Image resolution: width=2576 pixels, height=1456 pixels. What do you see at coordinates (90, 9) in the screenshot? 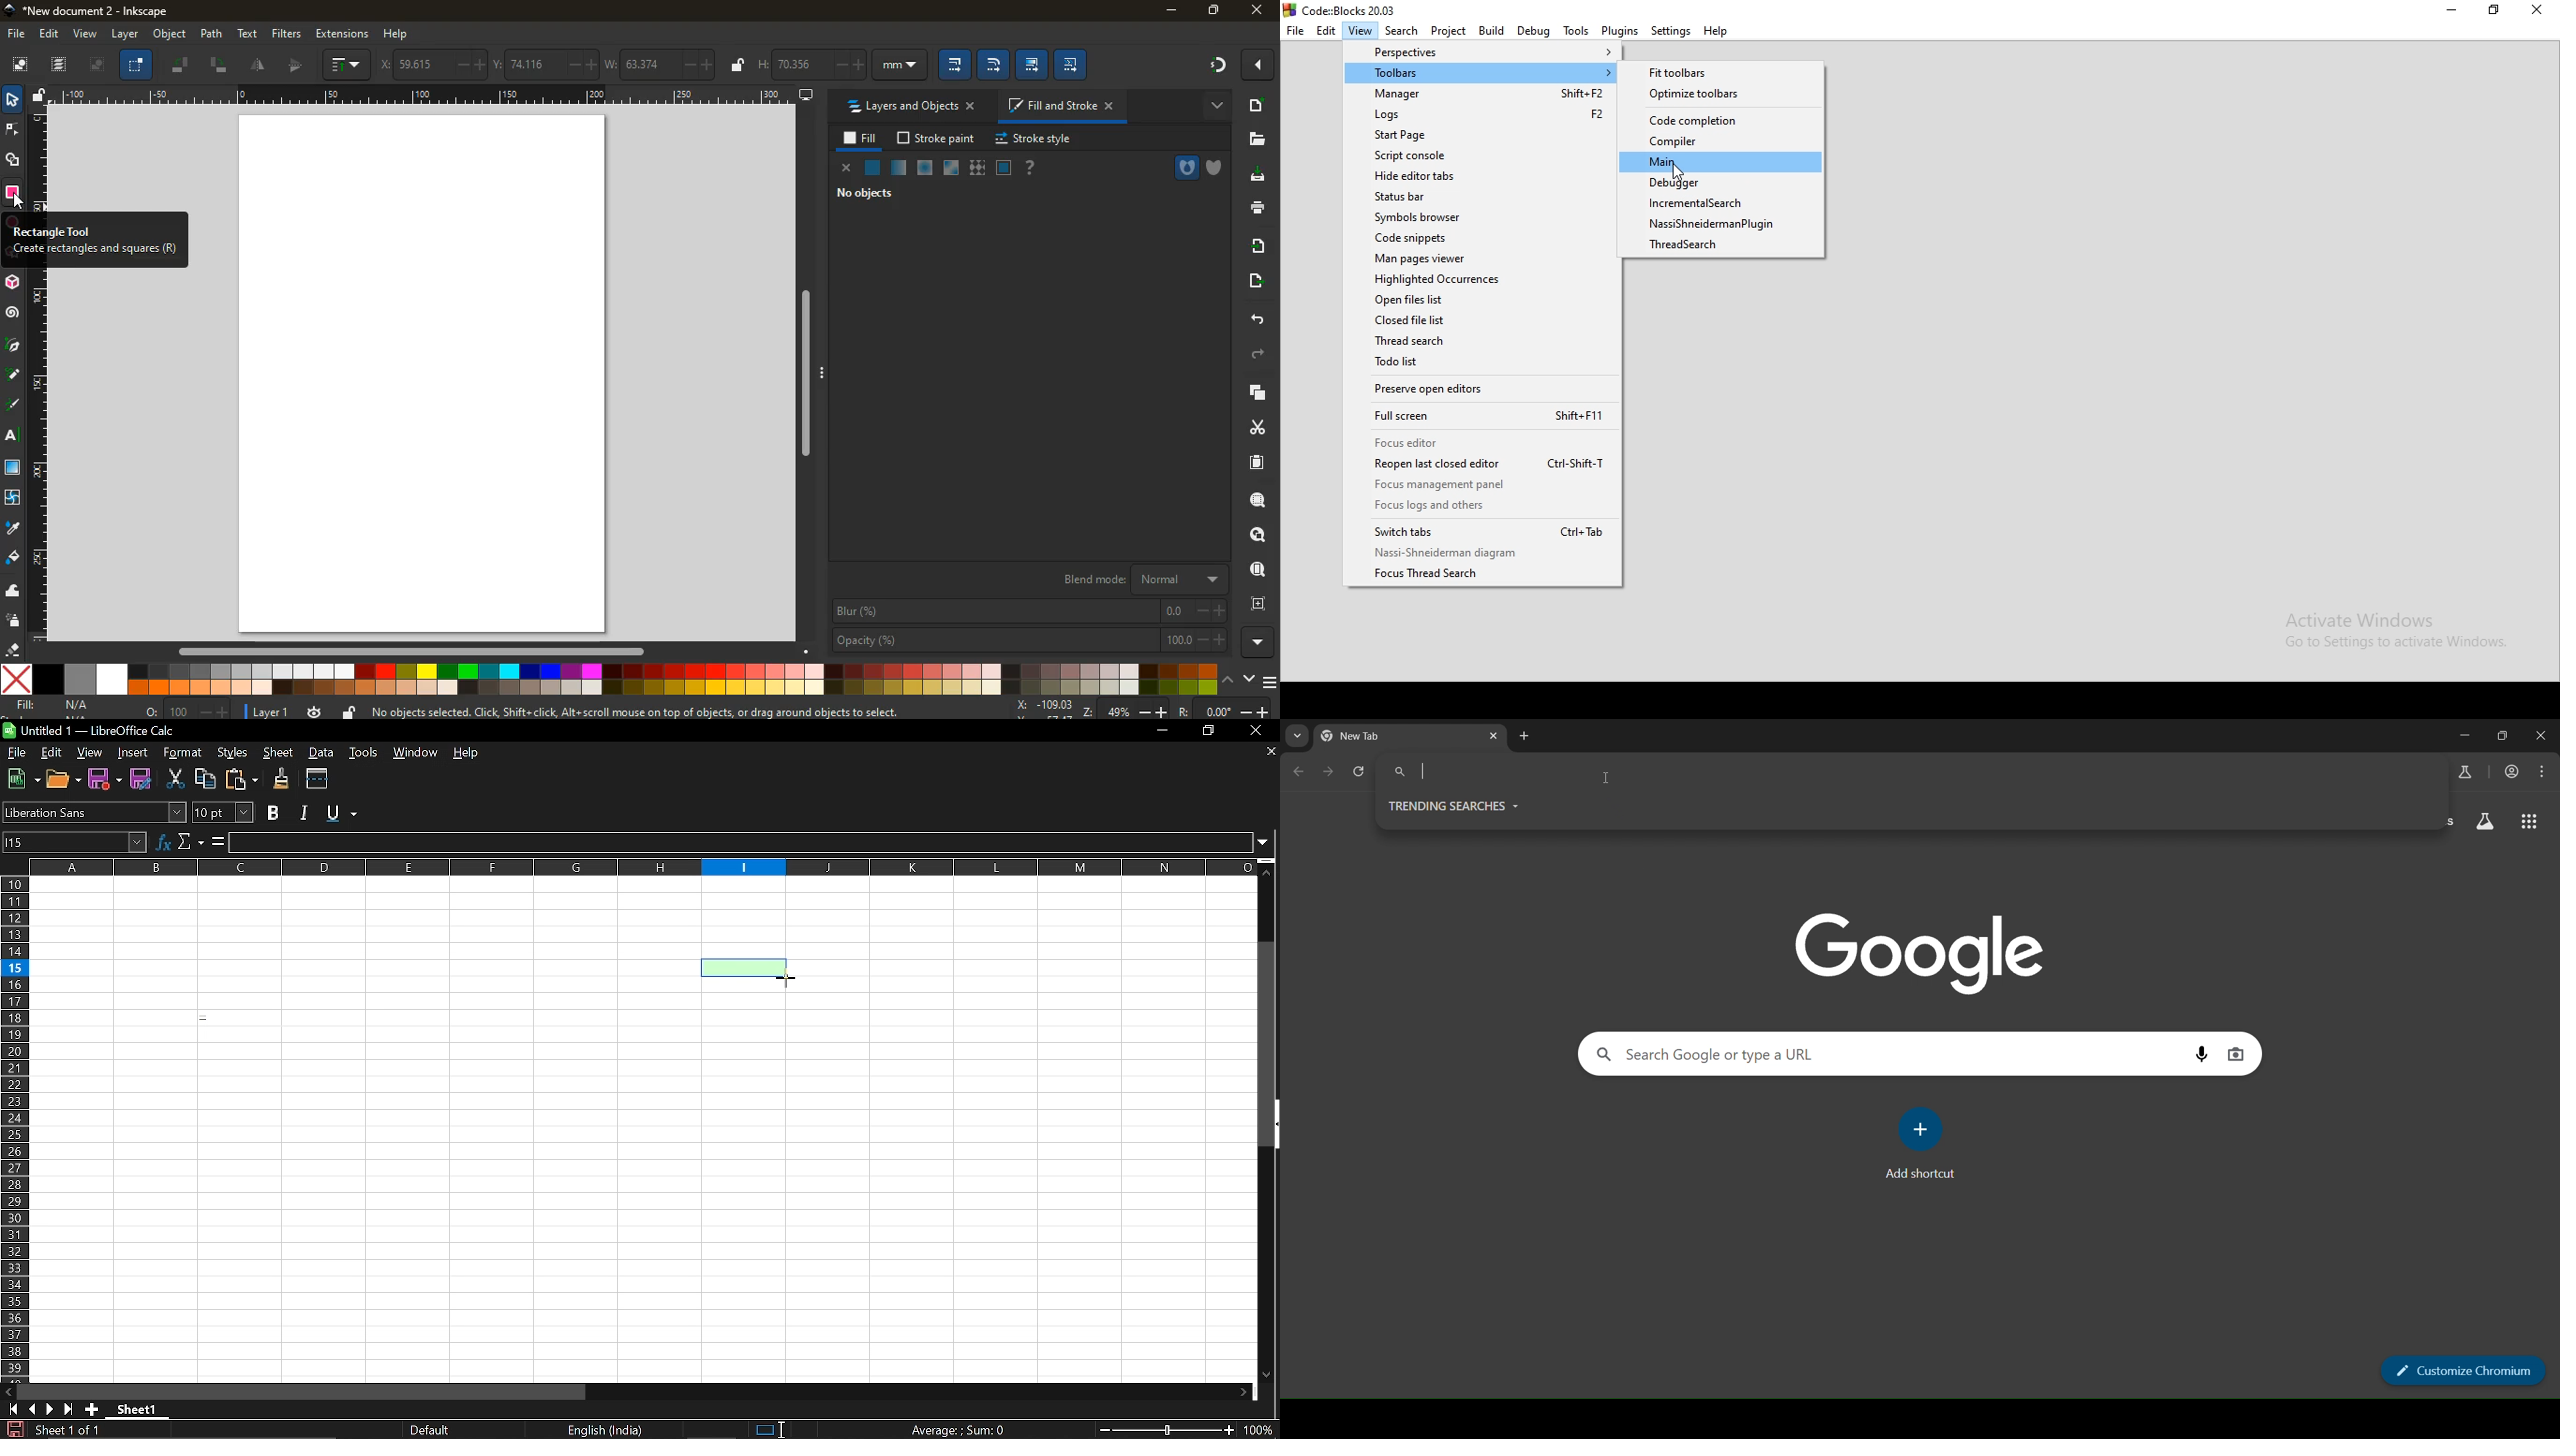
I see `inkscape` at bounding box center [90, 9].